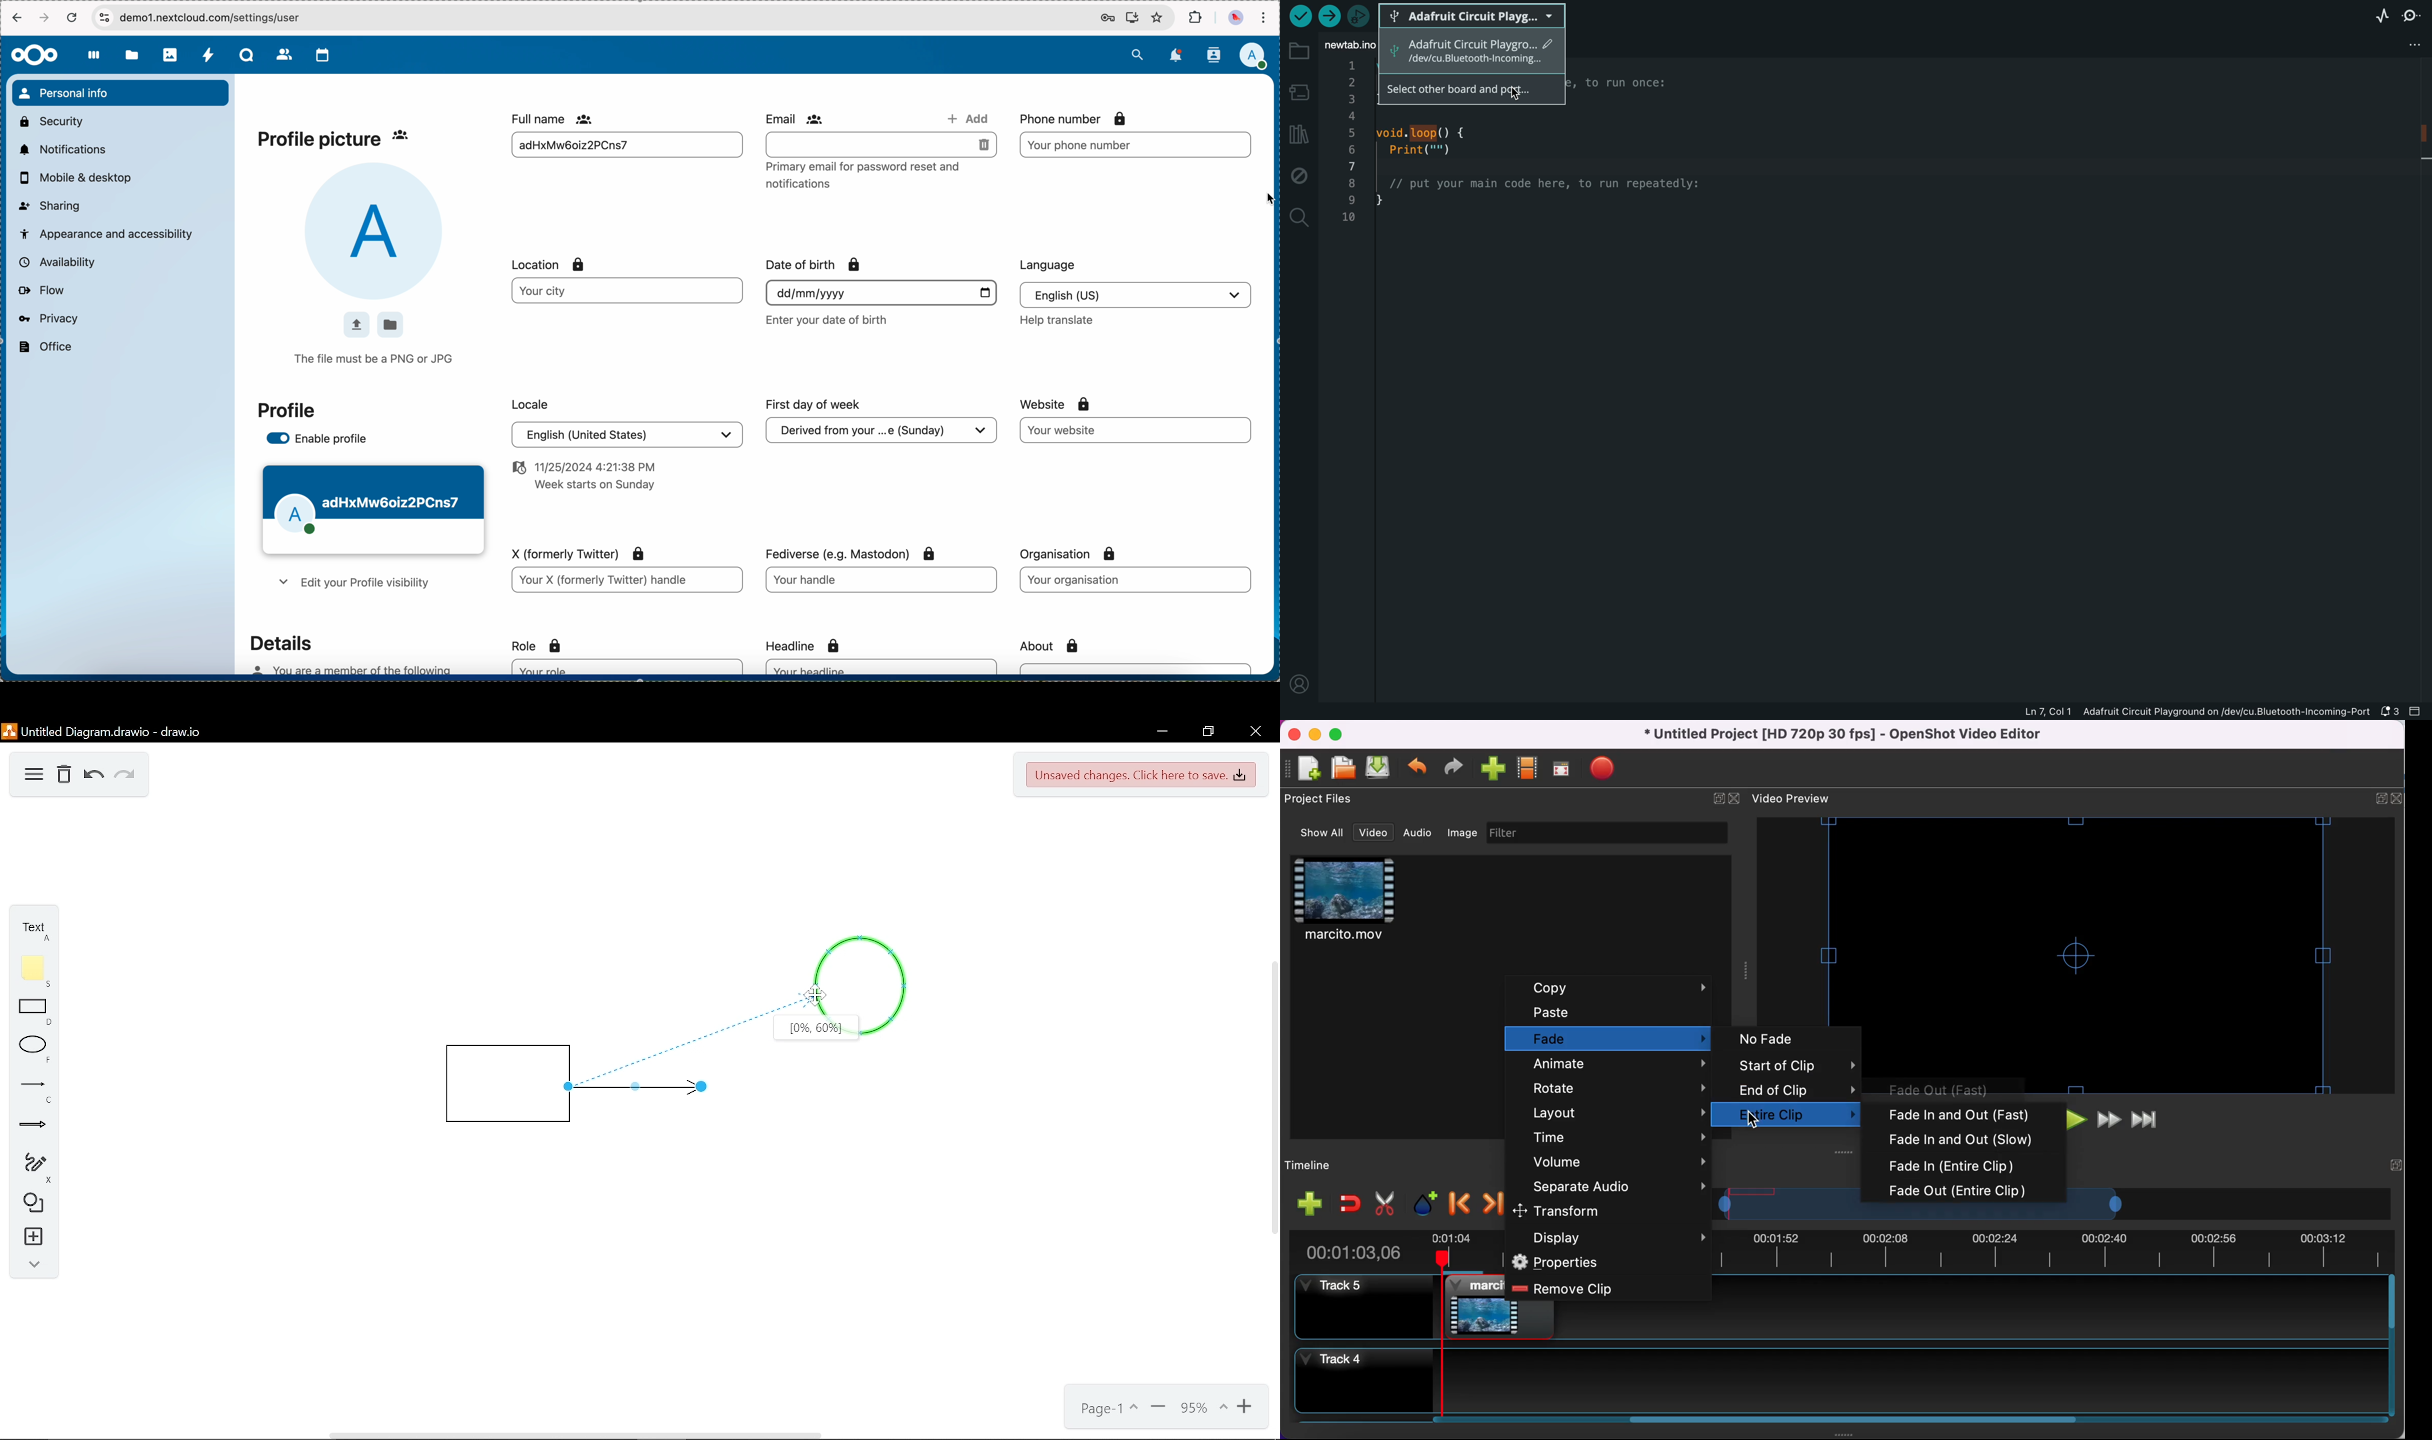  I want to click on Flote, so click(30, 971).